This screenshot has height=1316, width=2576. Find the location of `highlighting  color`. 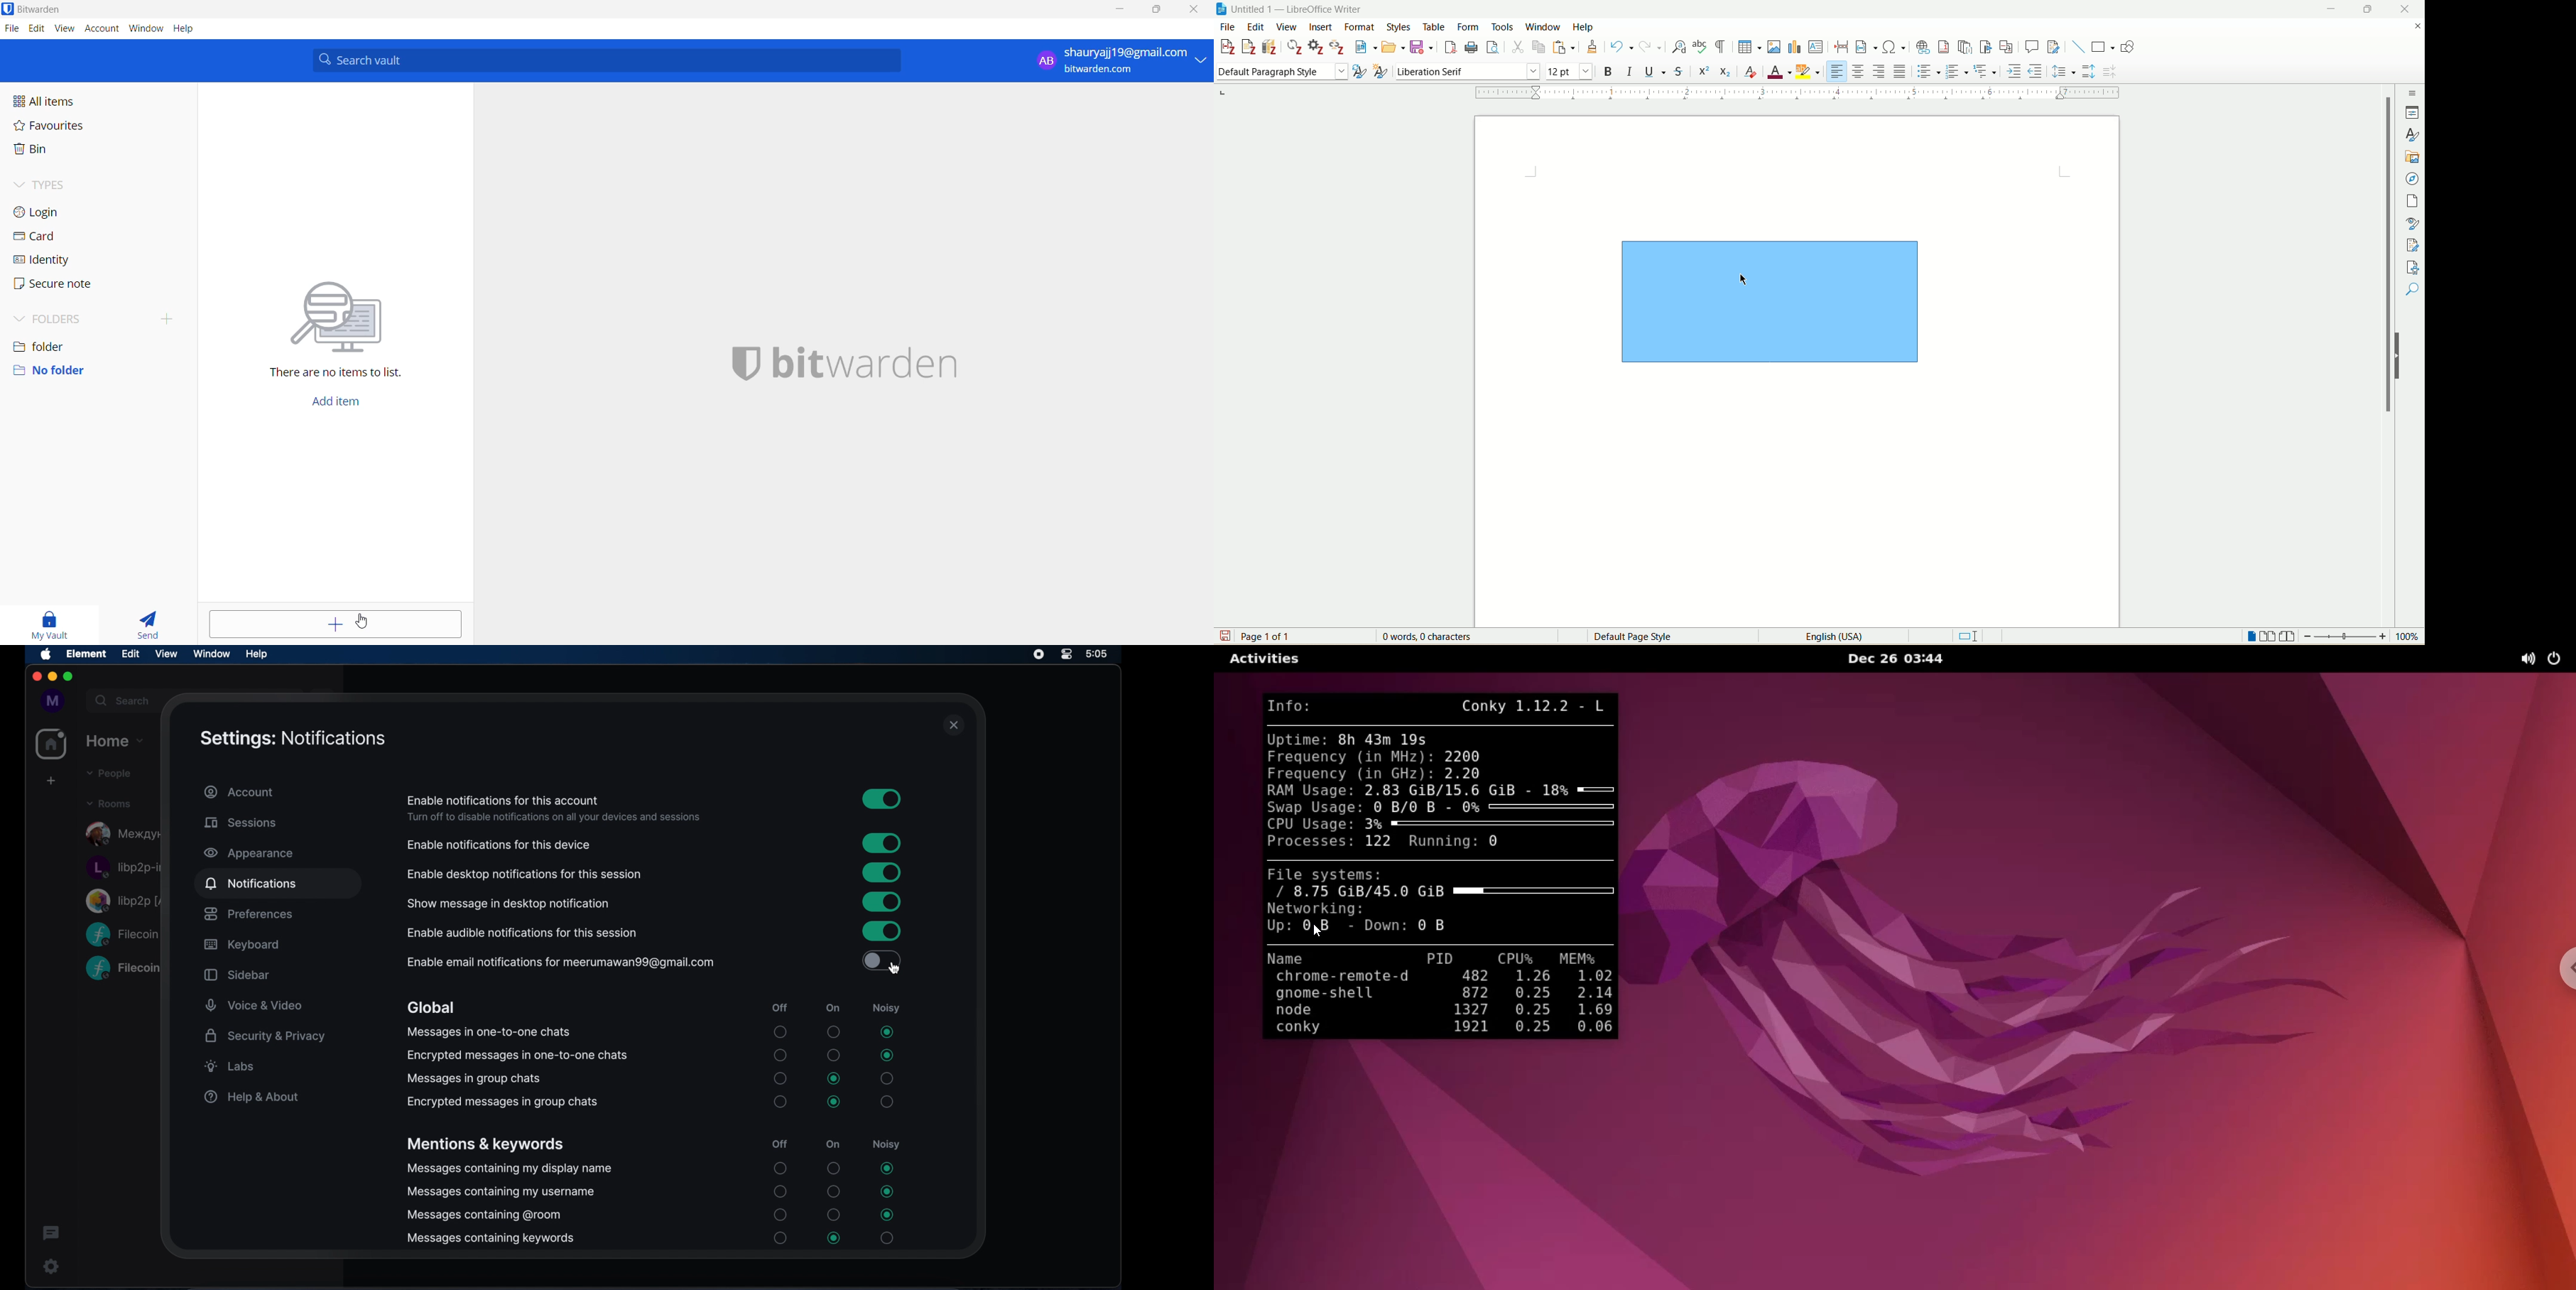

highlighting  color is located at coordinates (1809, 71).